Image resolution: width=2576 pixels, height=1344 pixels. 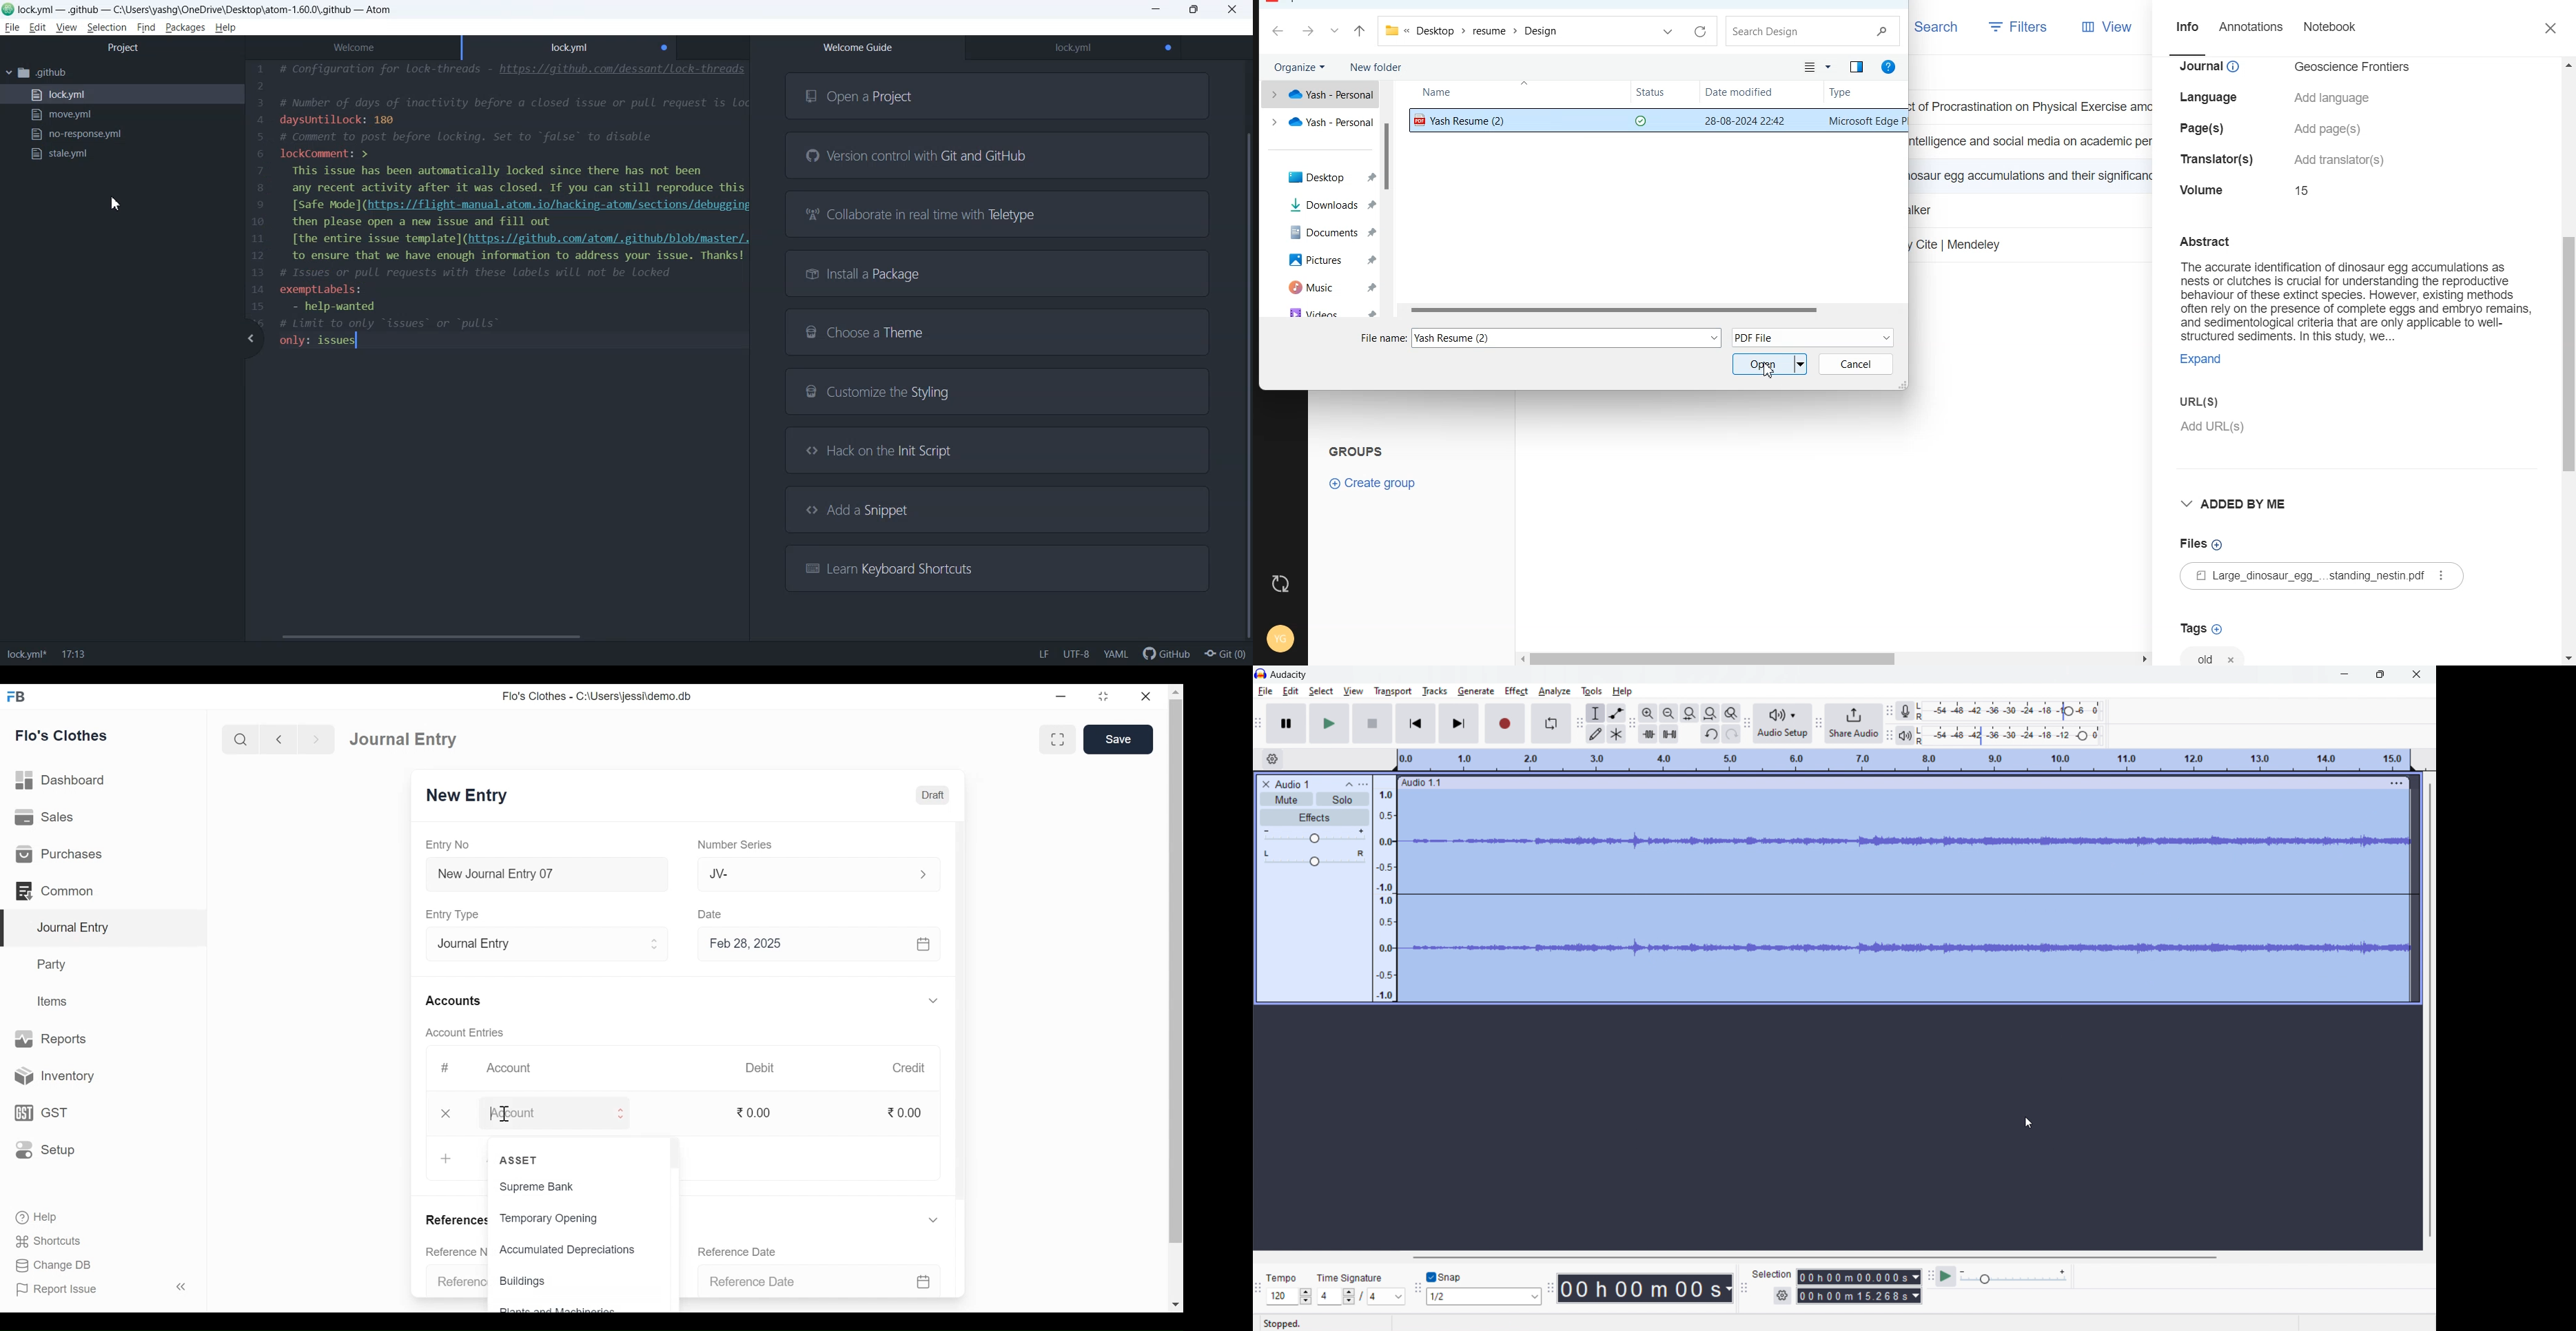 What do you see at coordinates (35, 1216) in the screenshot?
I see `Help` at bounding box center [35, 1216].